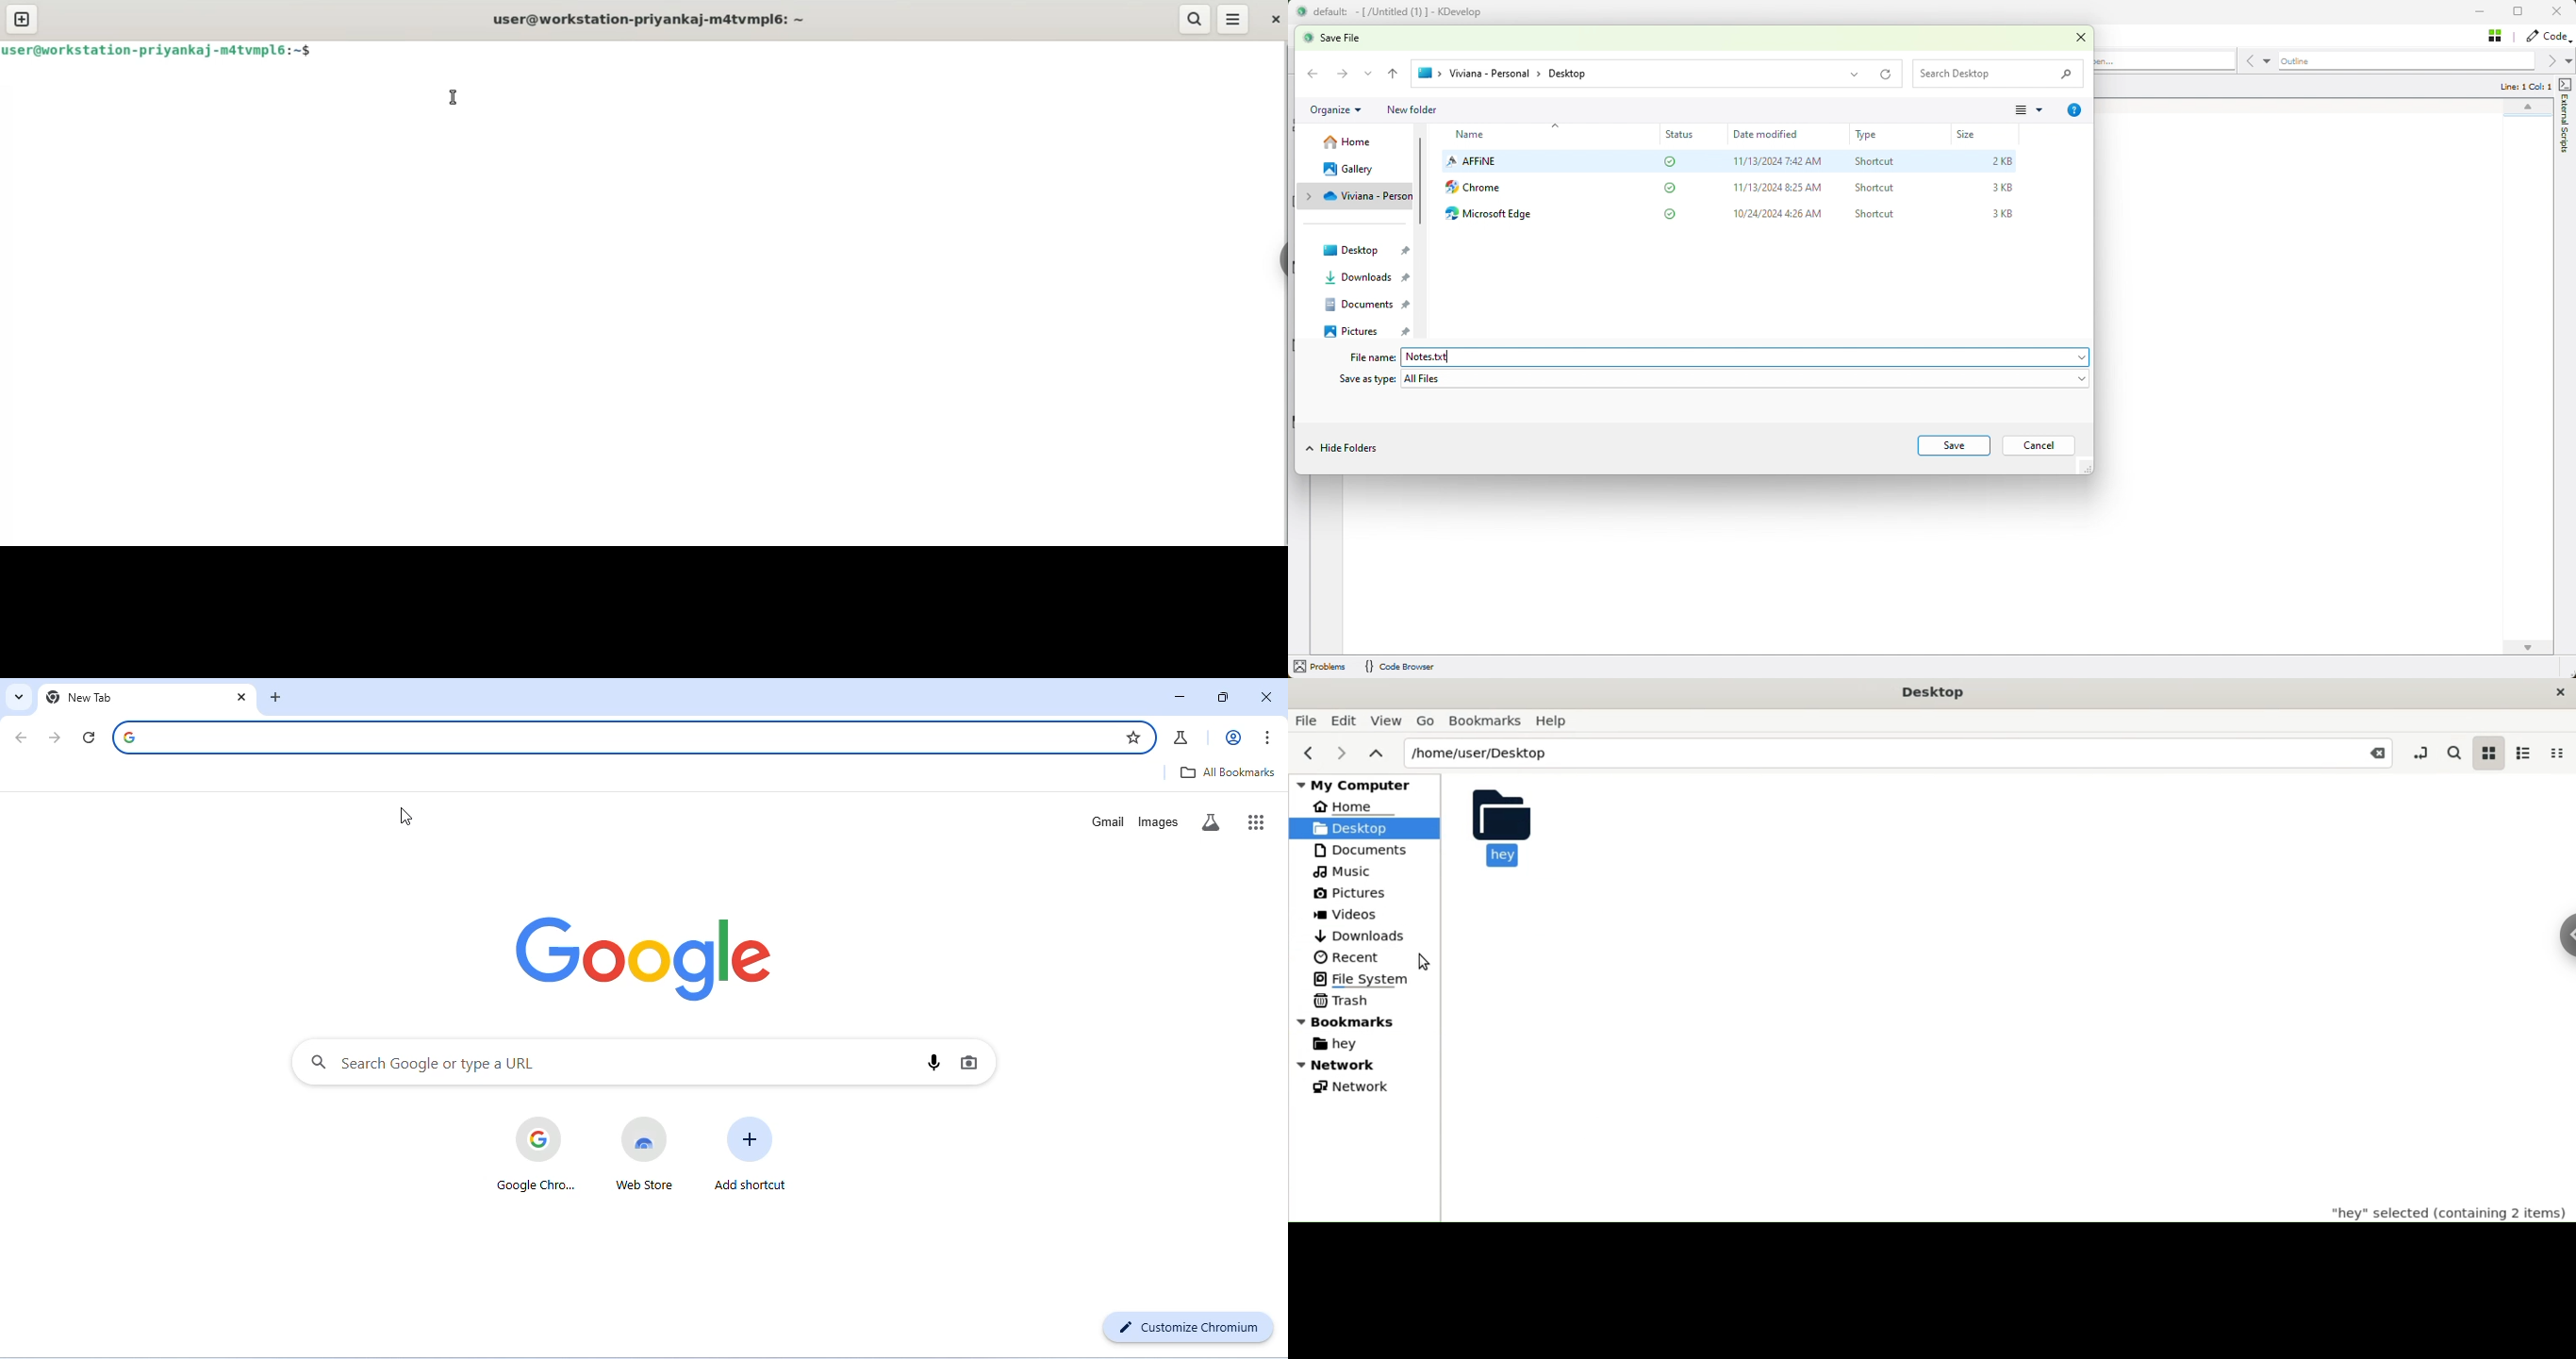  What do you see at coordinates (2489, 753) in the screenshot?
I see `icon view` at bounding box center [2489, 753].